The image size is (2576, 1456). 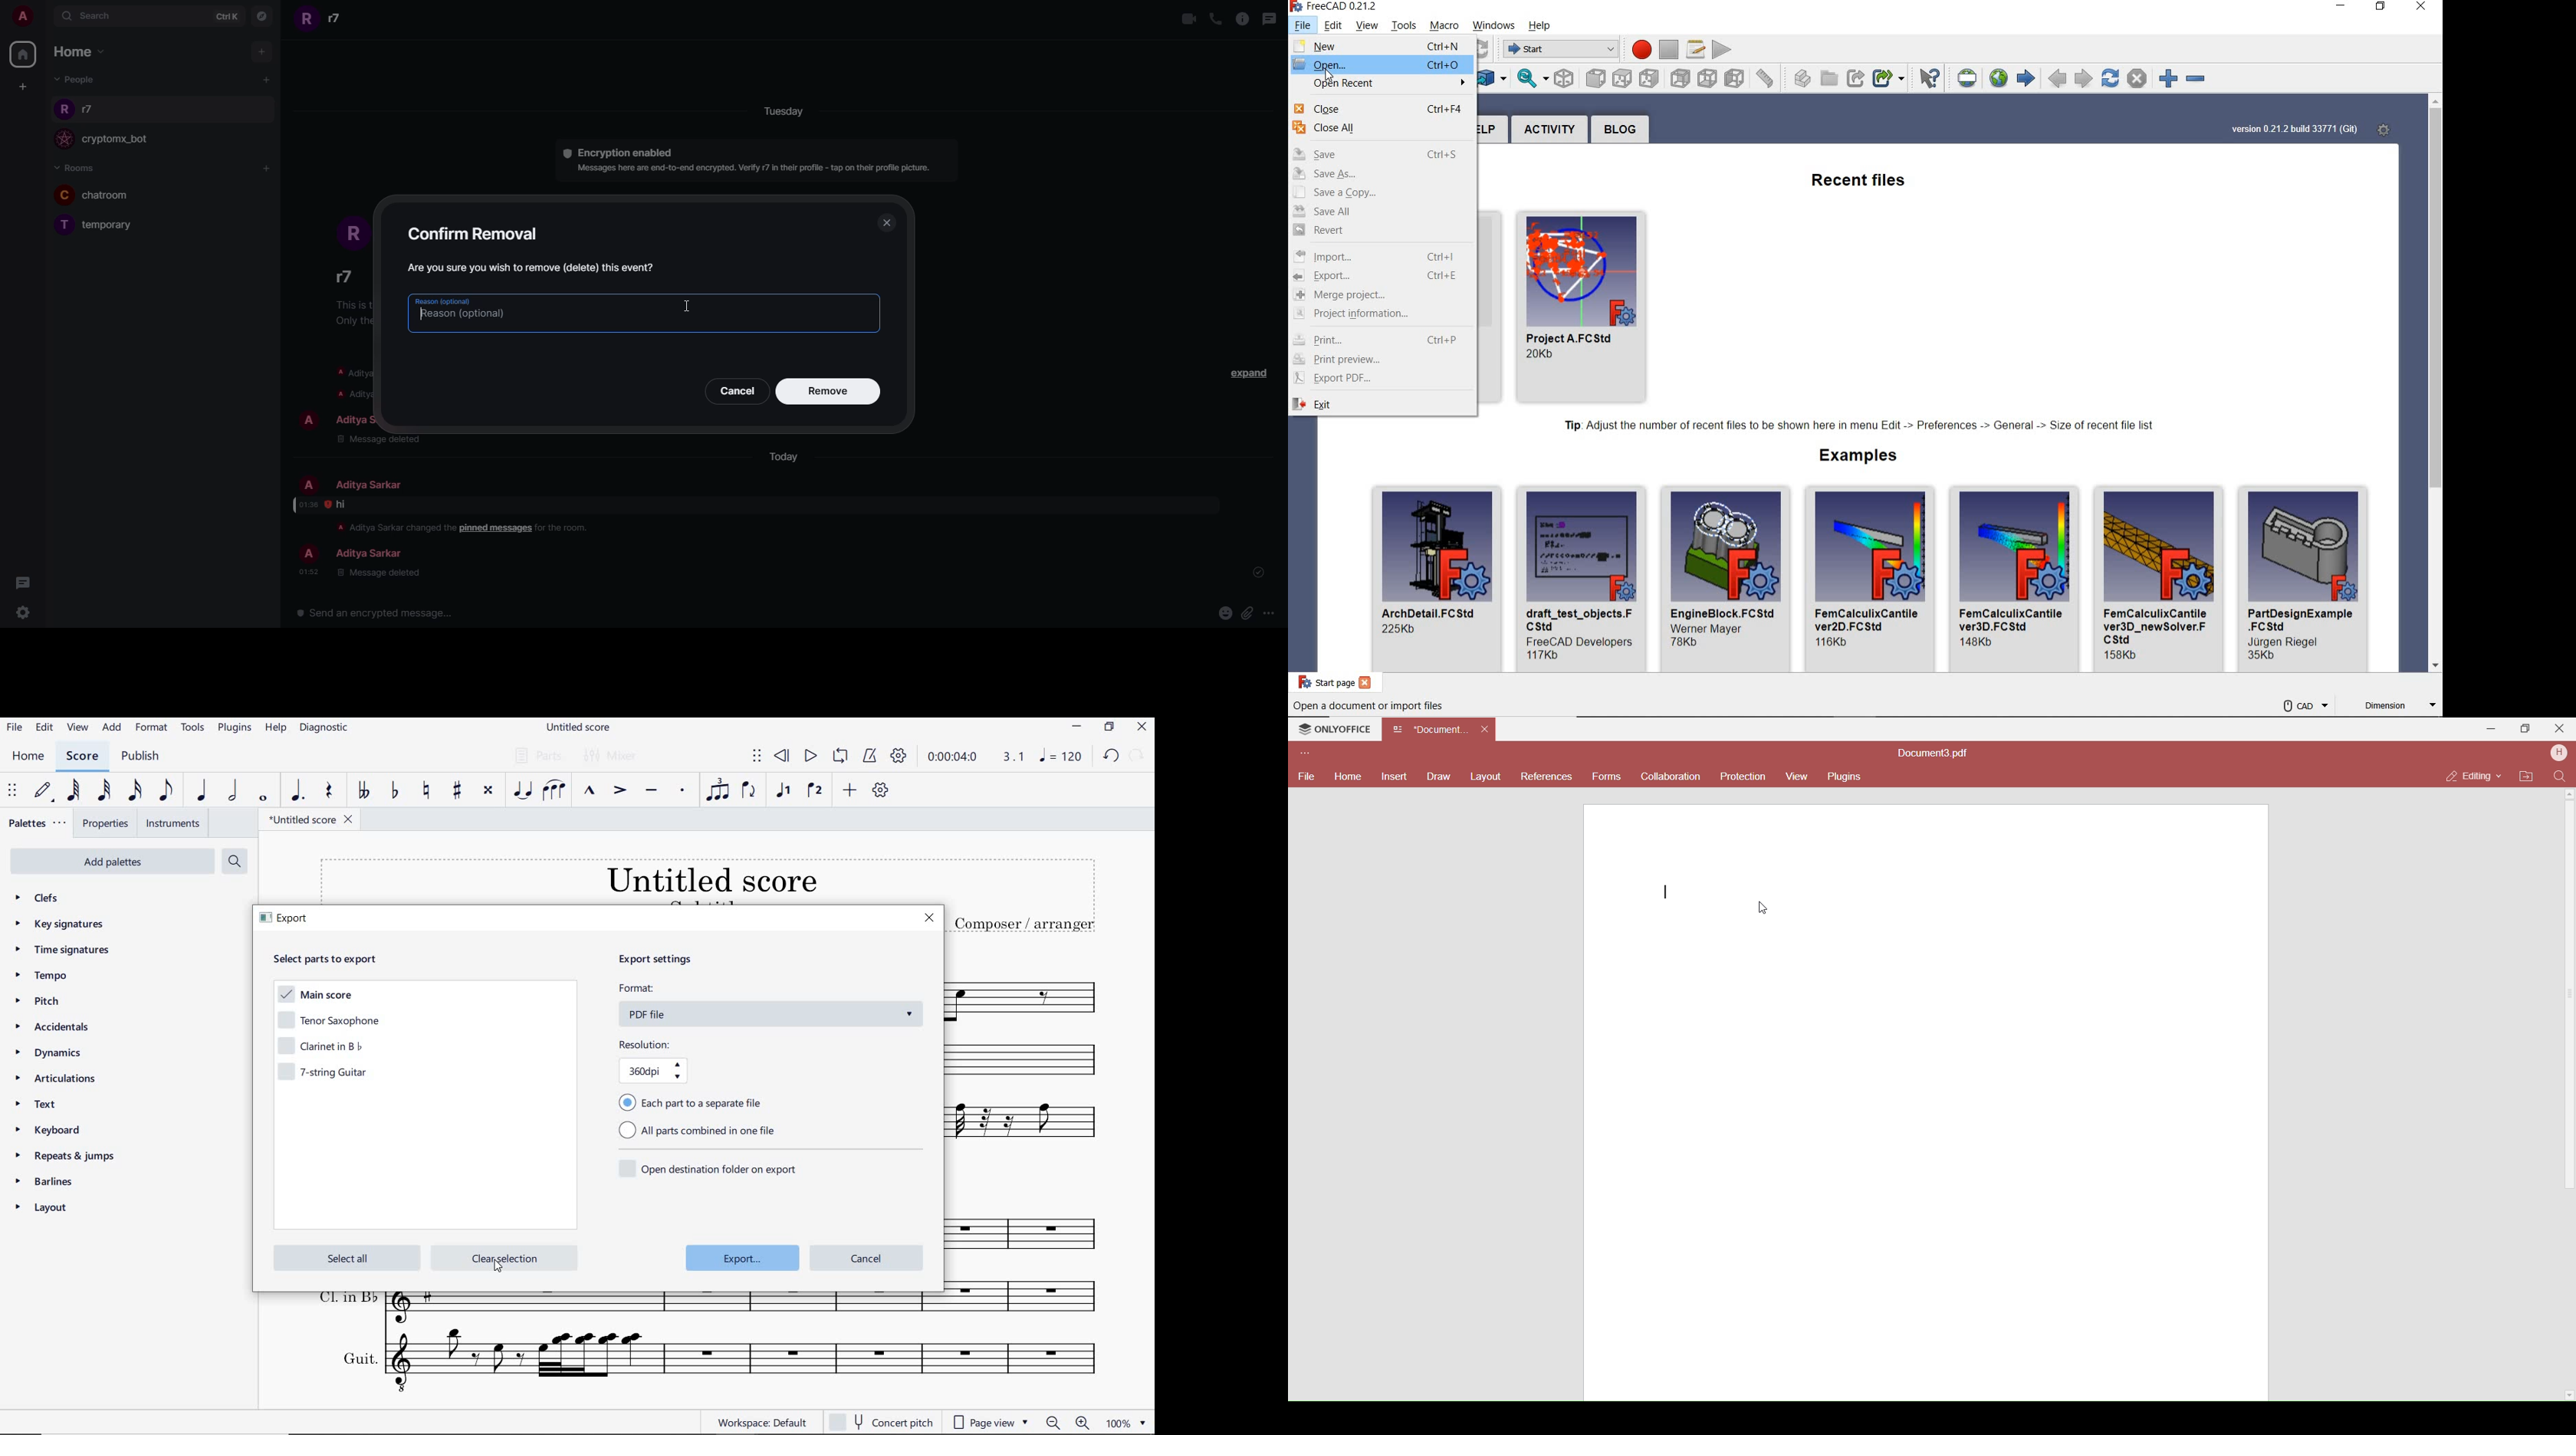 I want to click on PUBLISH, so click(x=144, y=756).